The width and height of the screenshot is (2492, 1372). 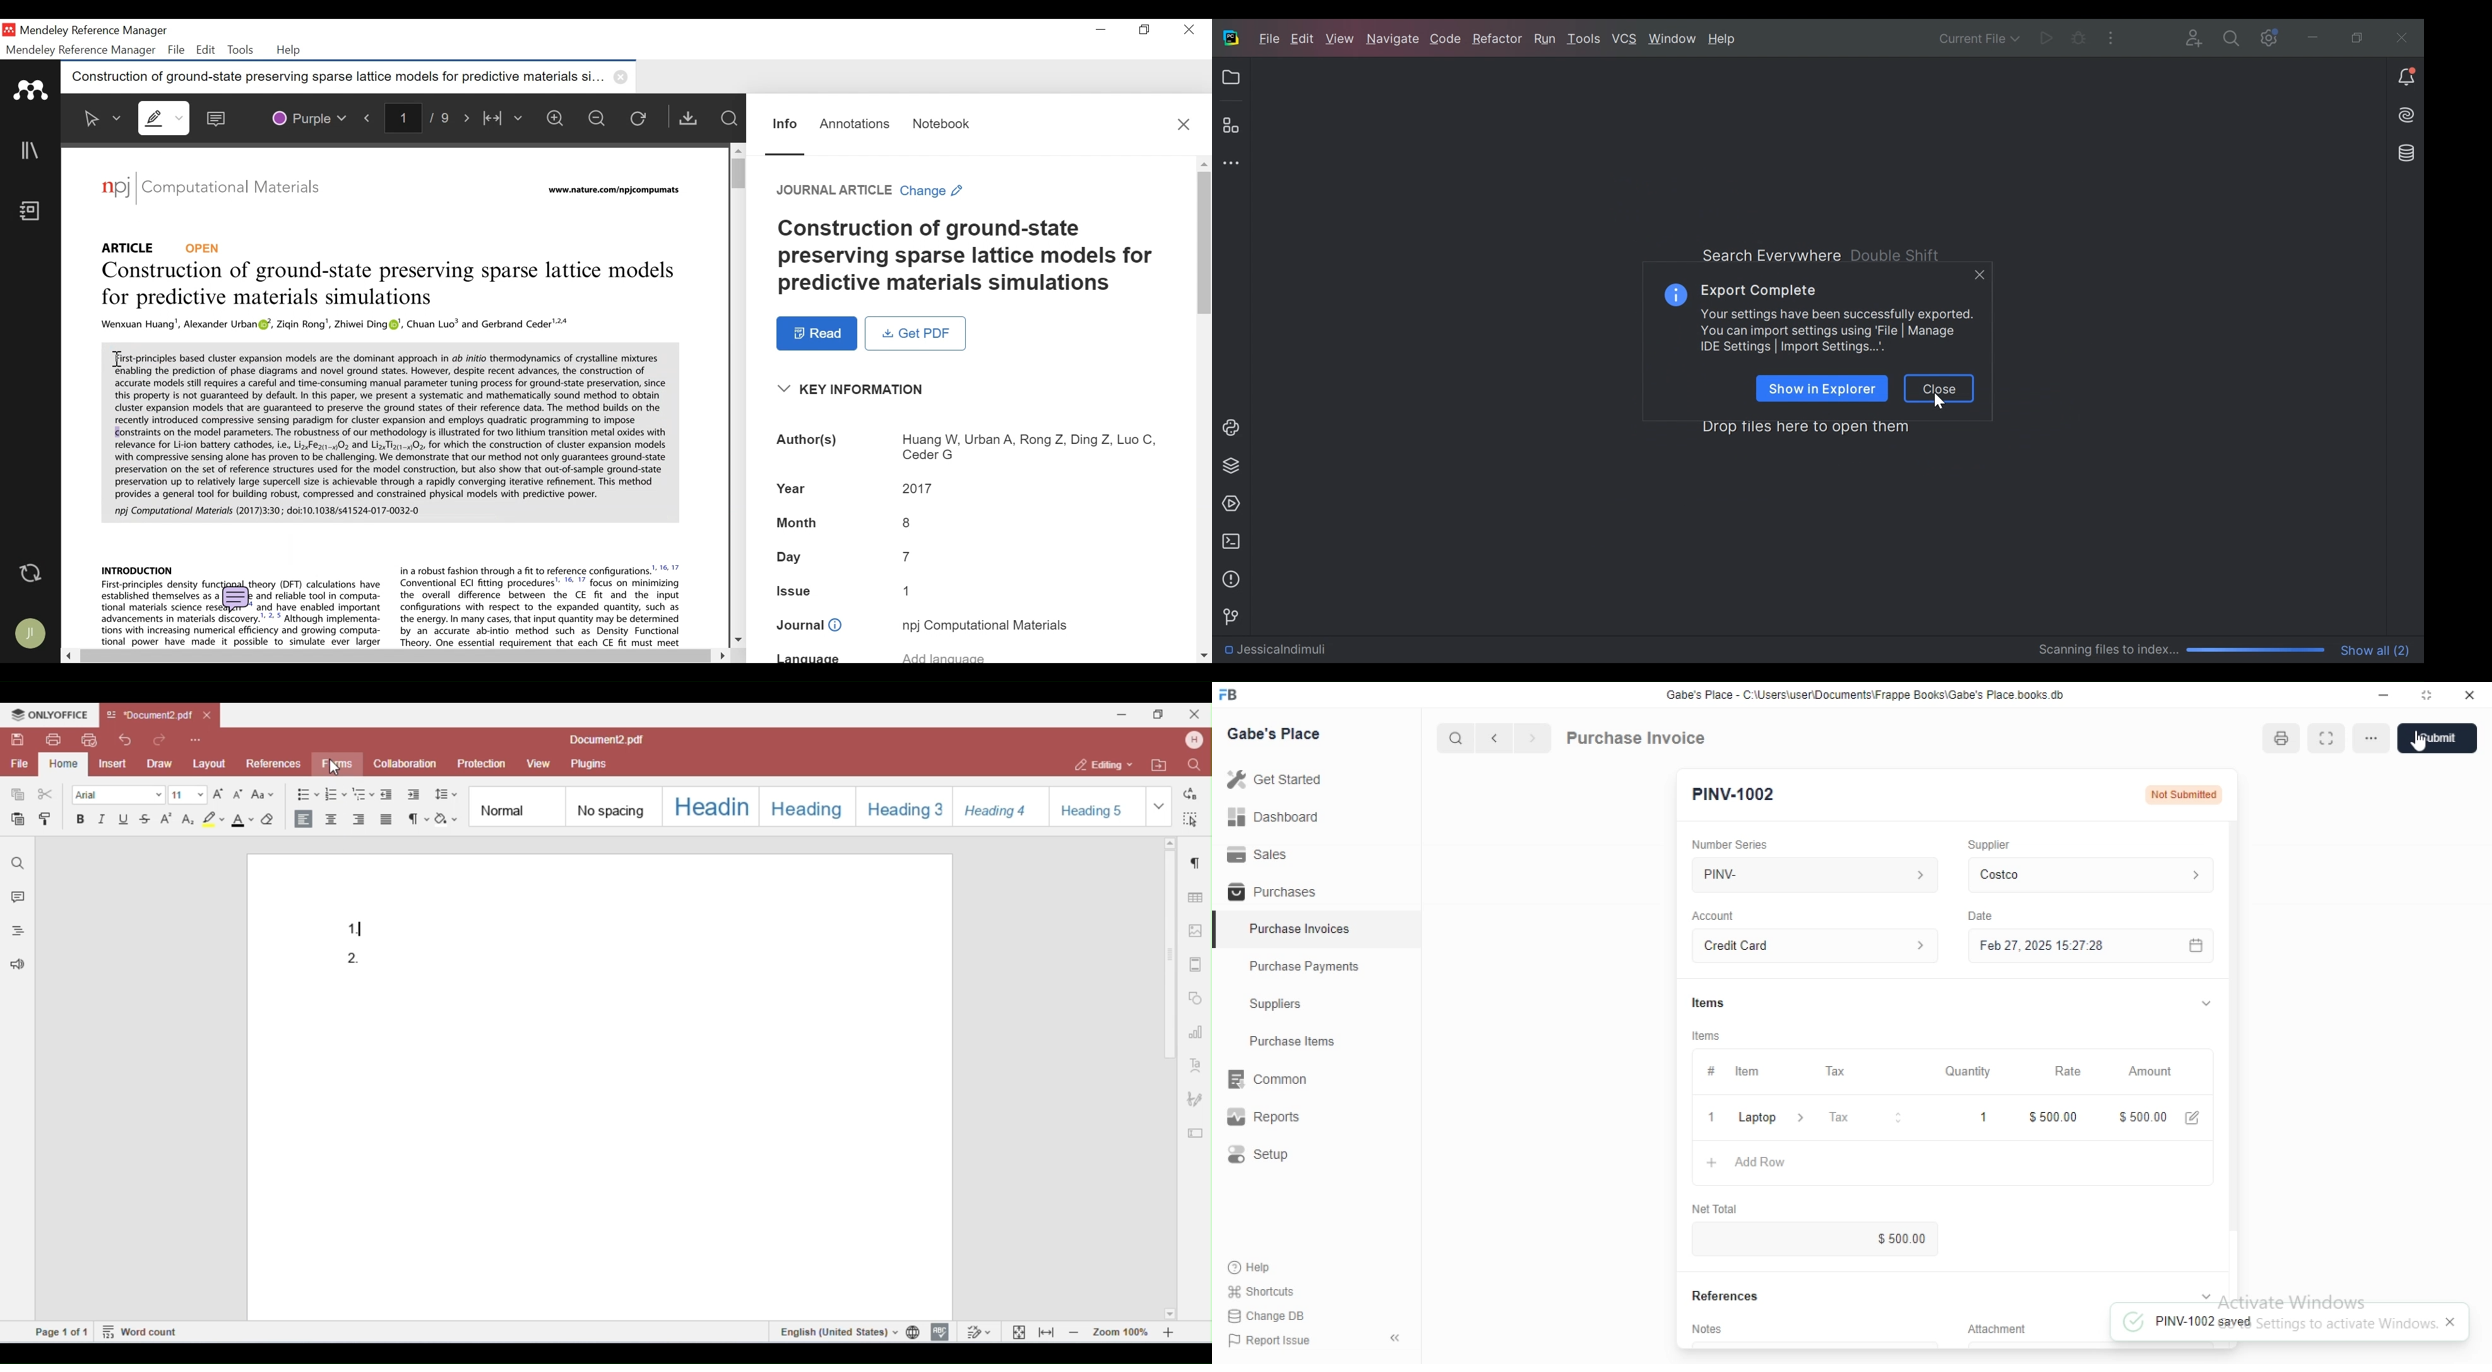 I want to click on logo, so click(x=116, y=187).